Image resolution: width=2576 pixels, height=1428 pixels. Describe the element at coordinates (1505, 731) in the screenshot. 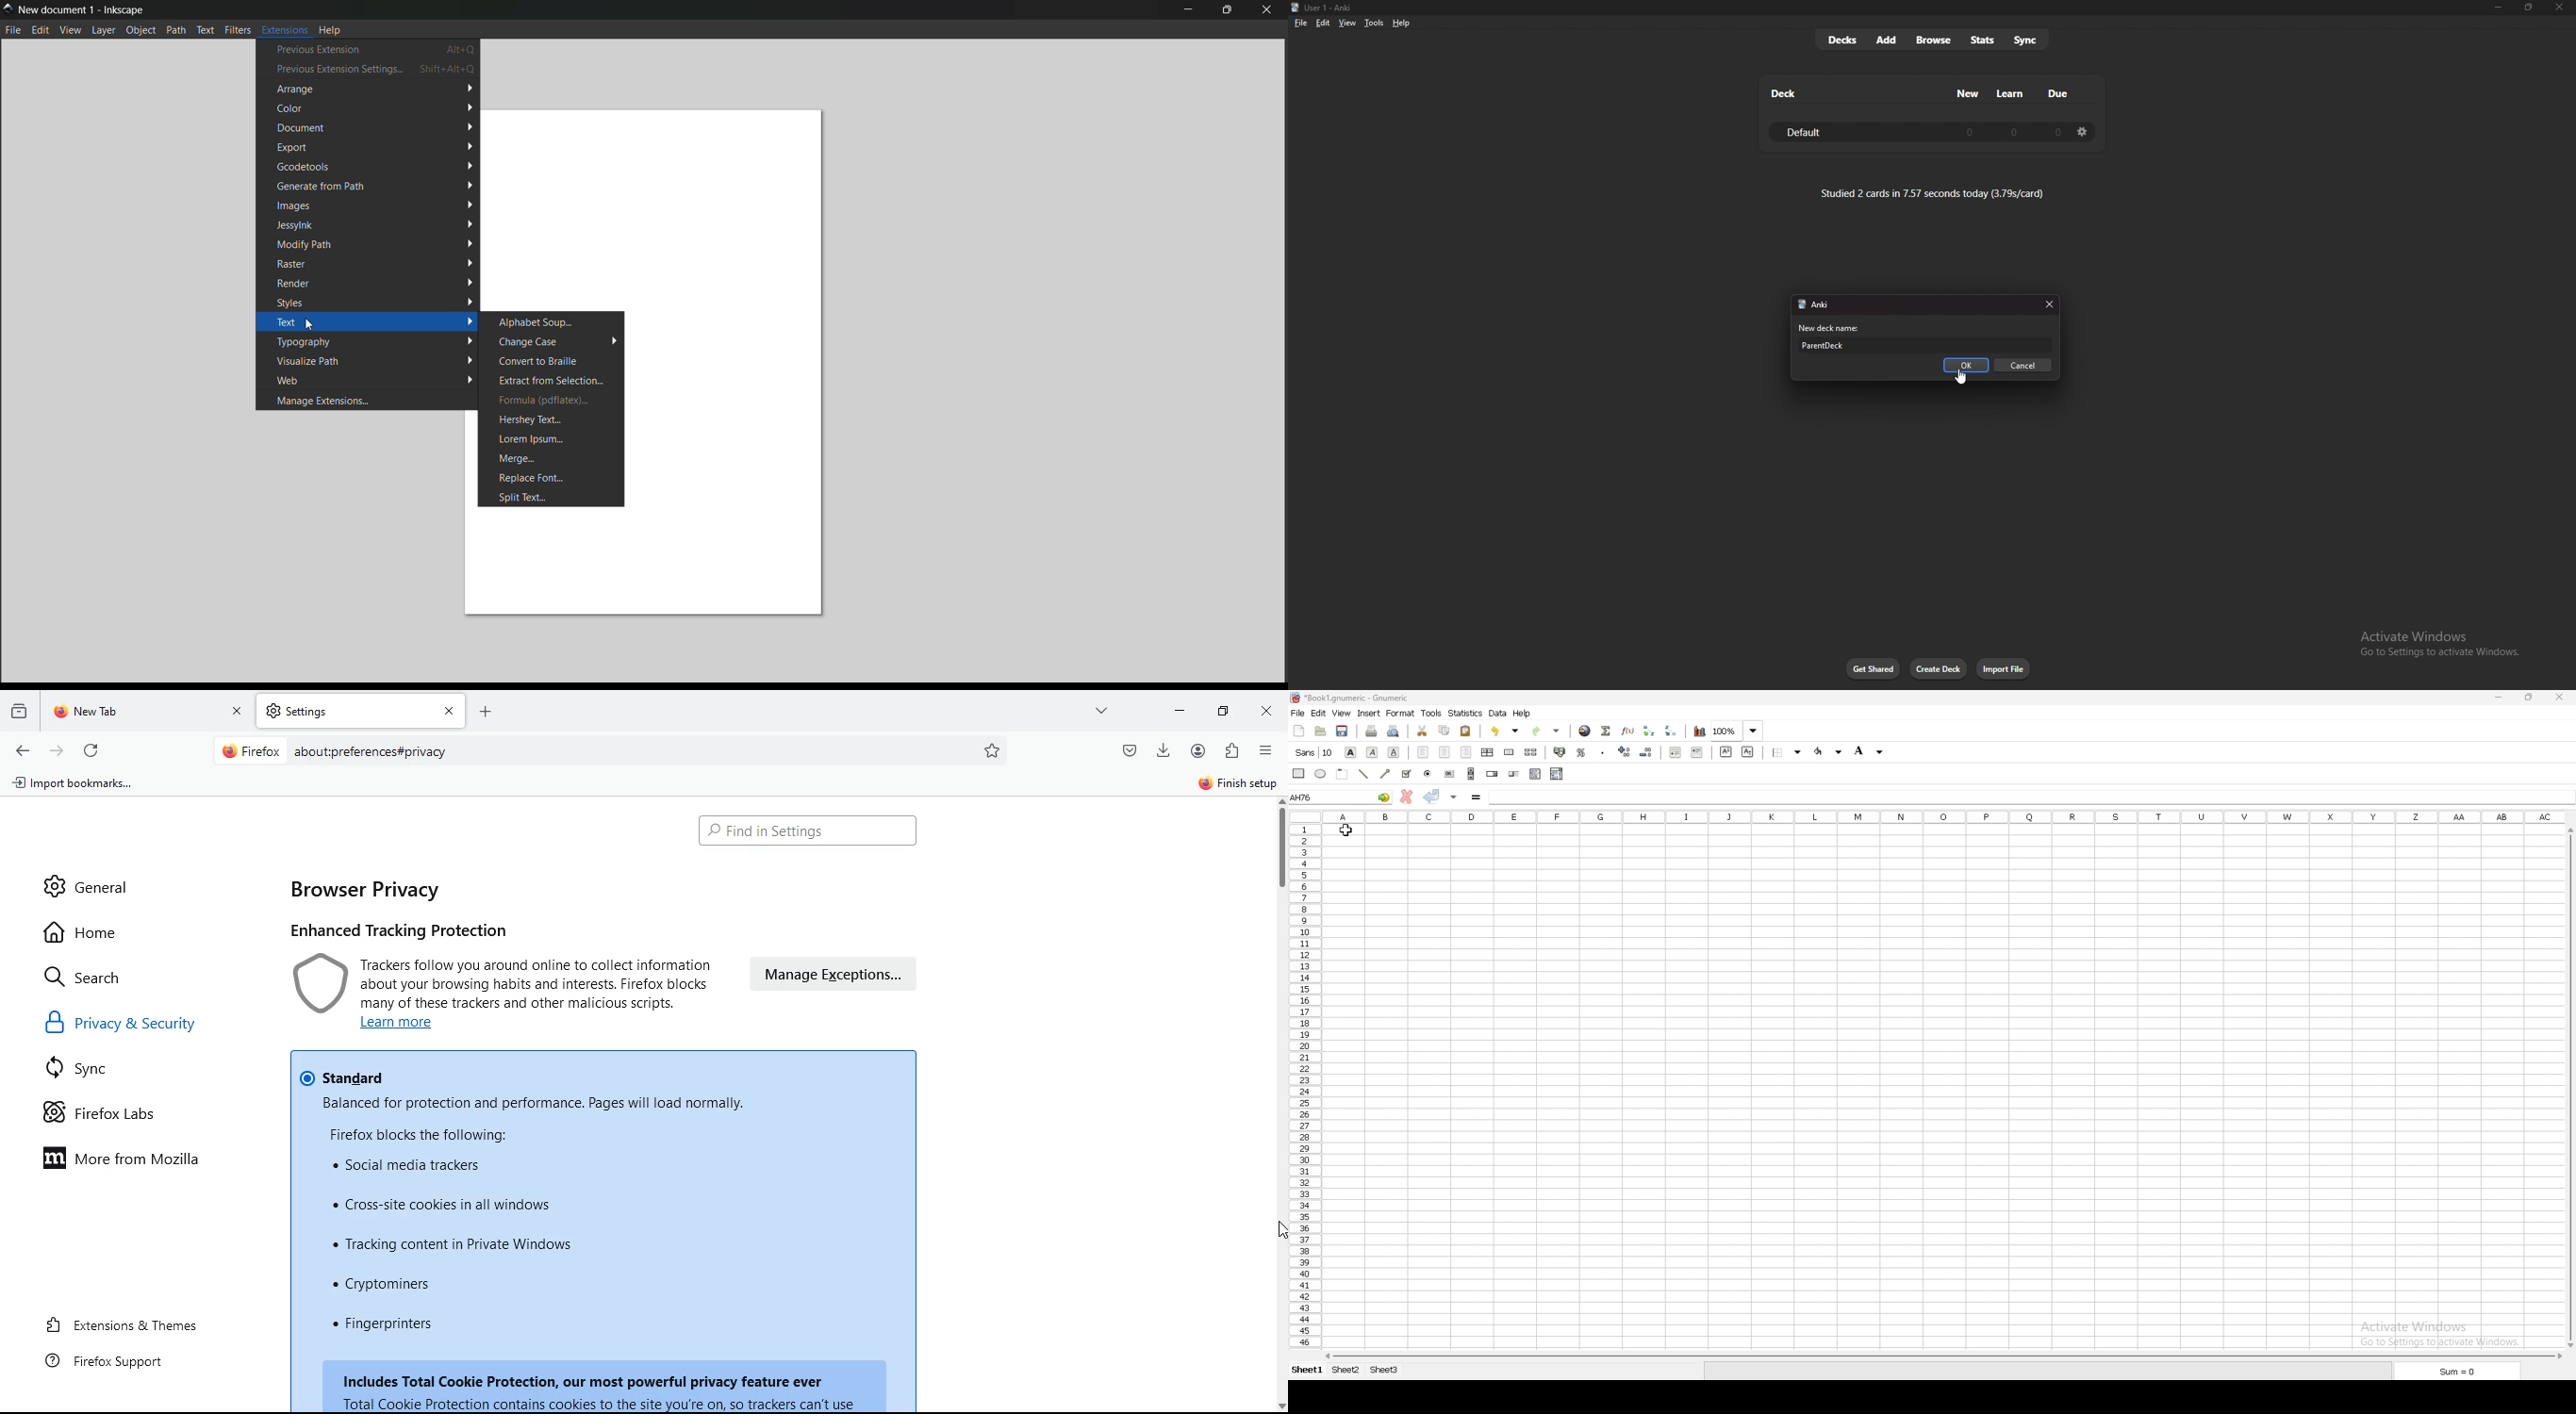

I see `undo` at that location.